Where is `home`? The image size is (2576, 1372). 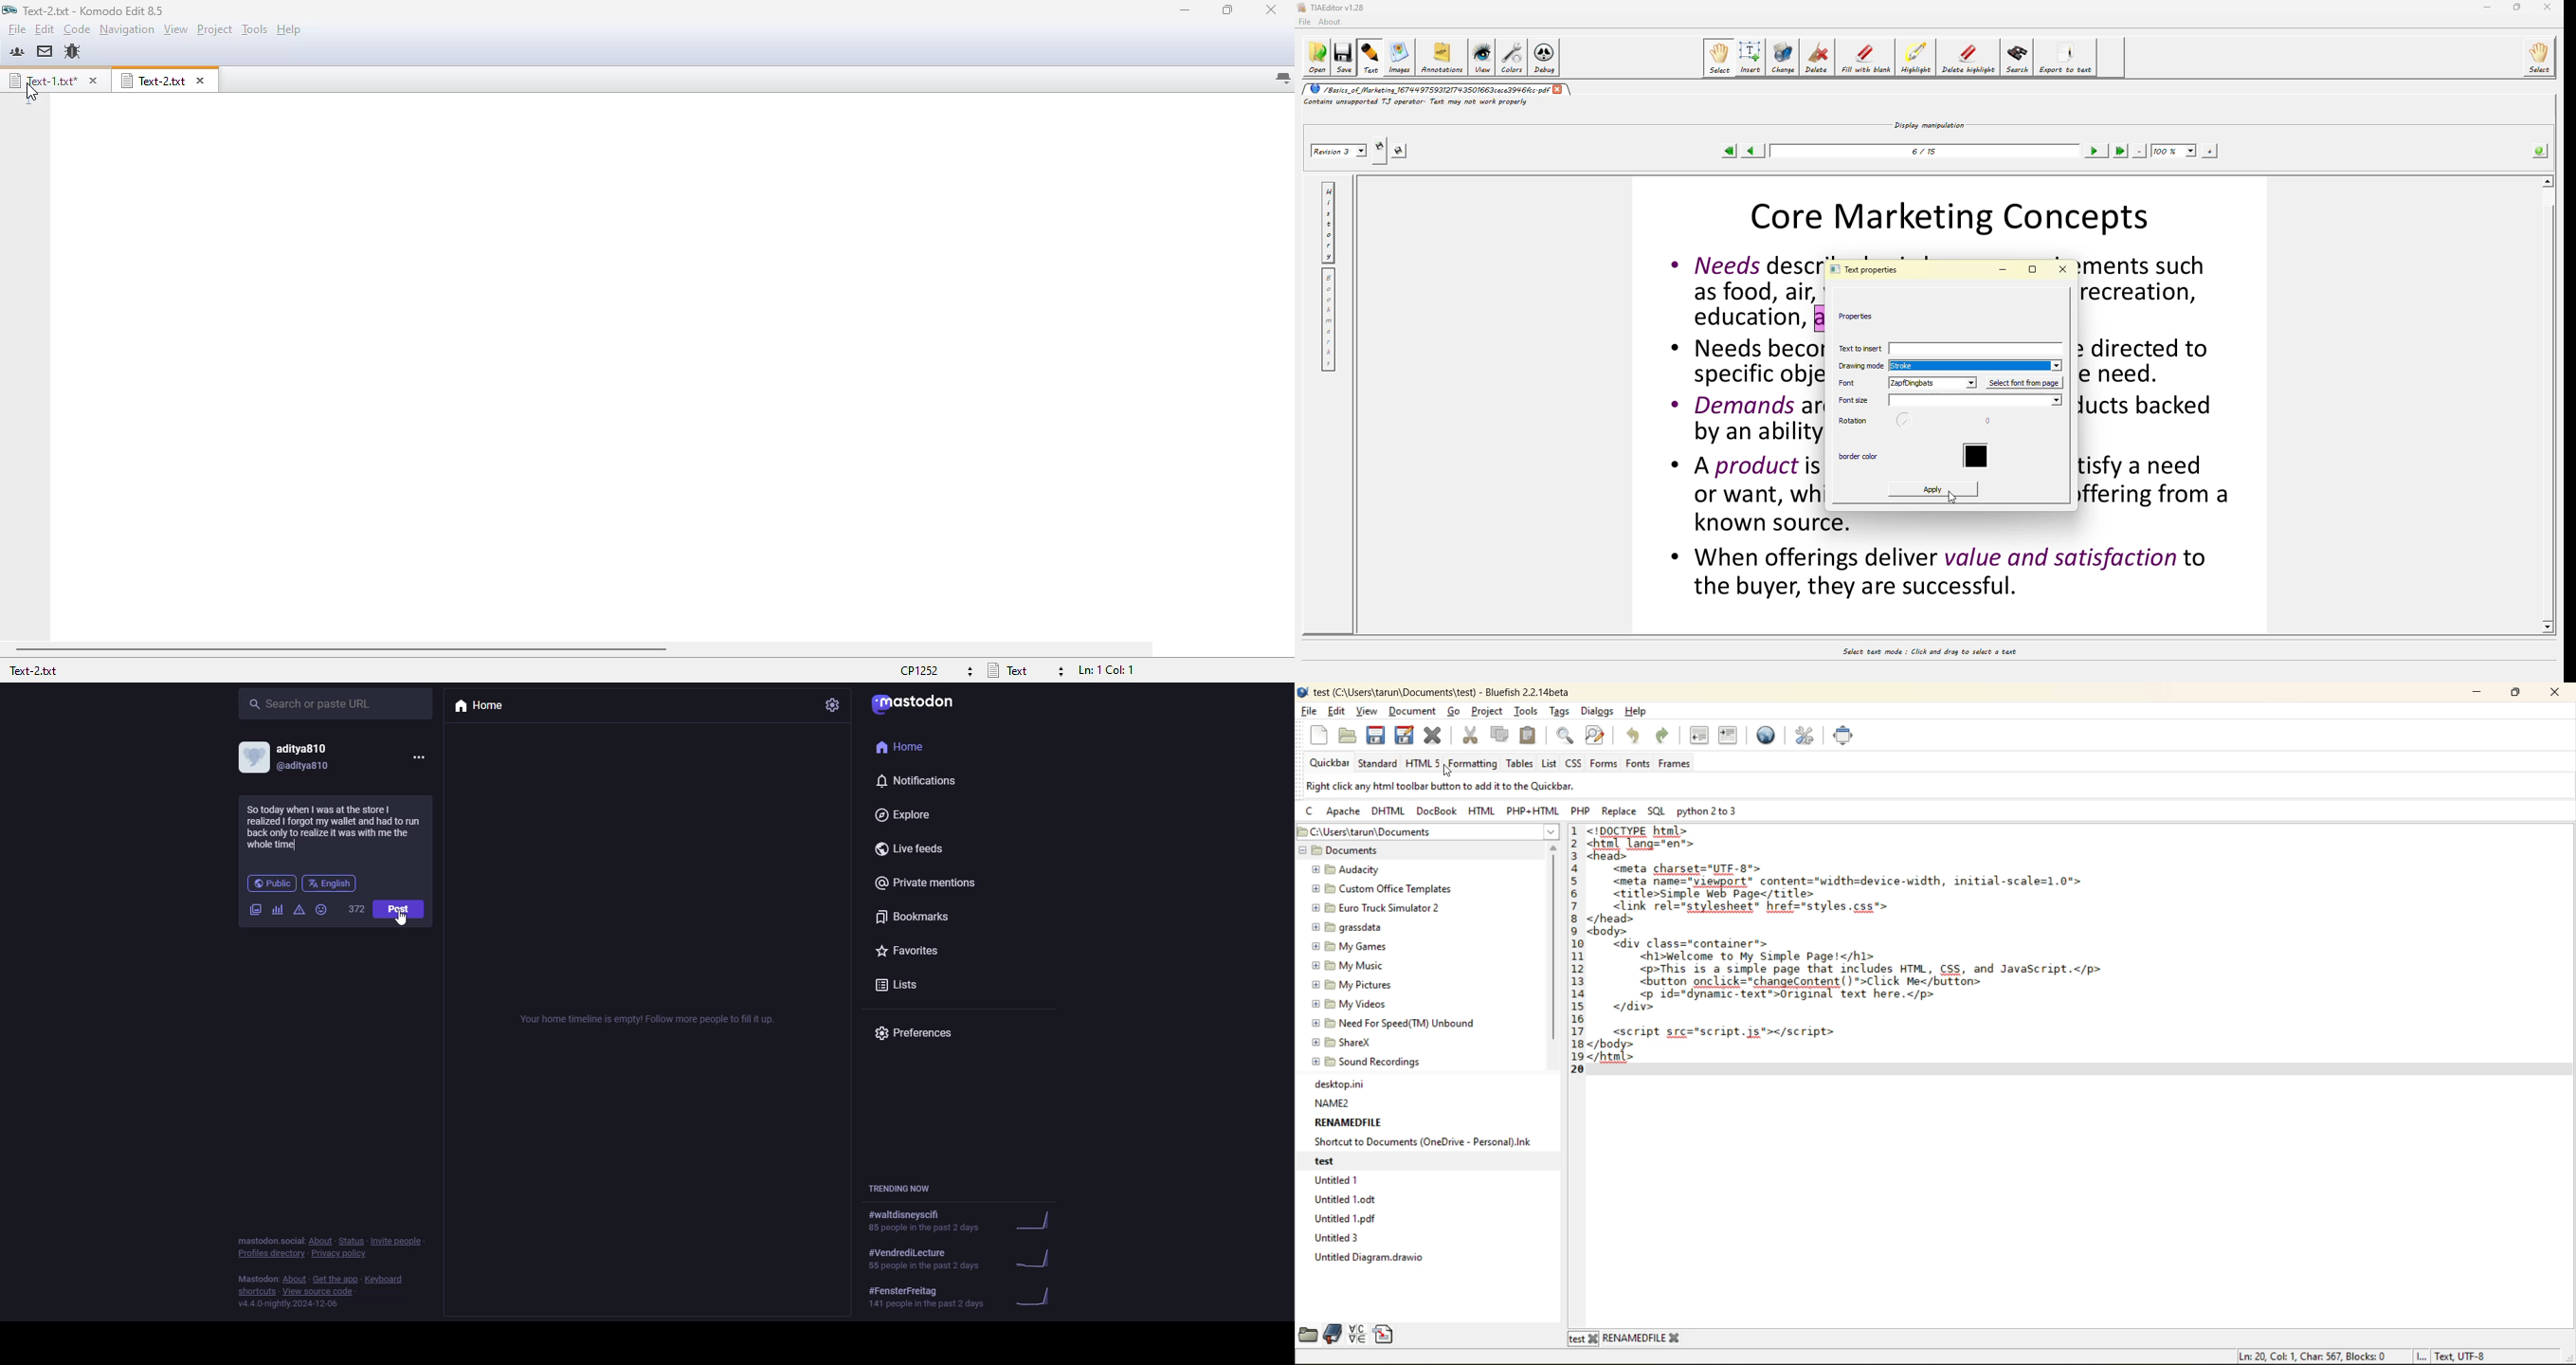
home is located at coordinates (481, 708).